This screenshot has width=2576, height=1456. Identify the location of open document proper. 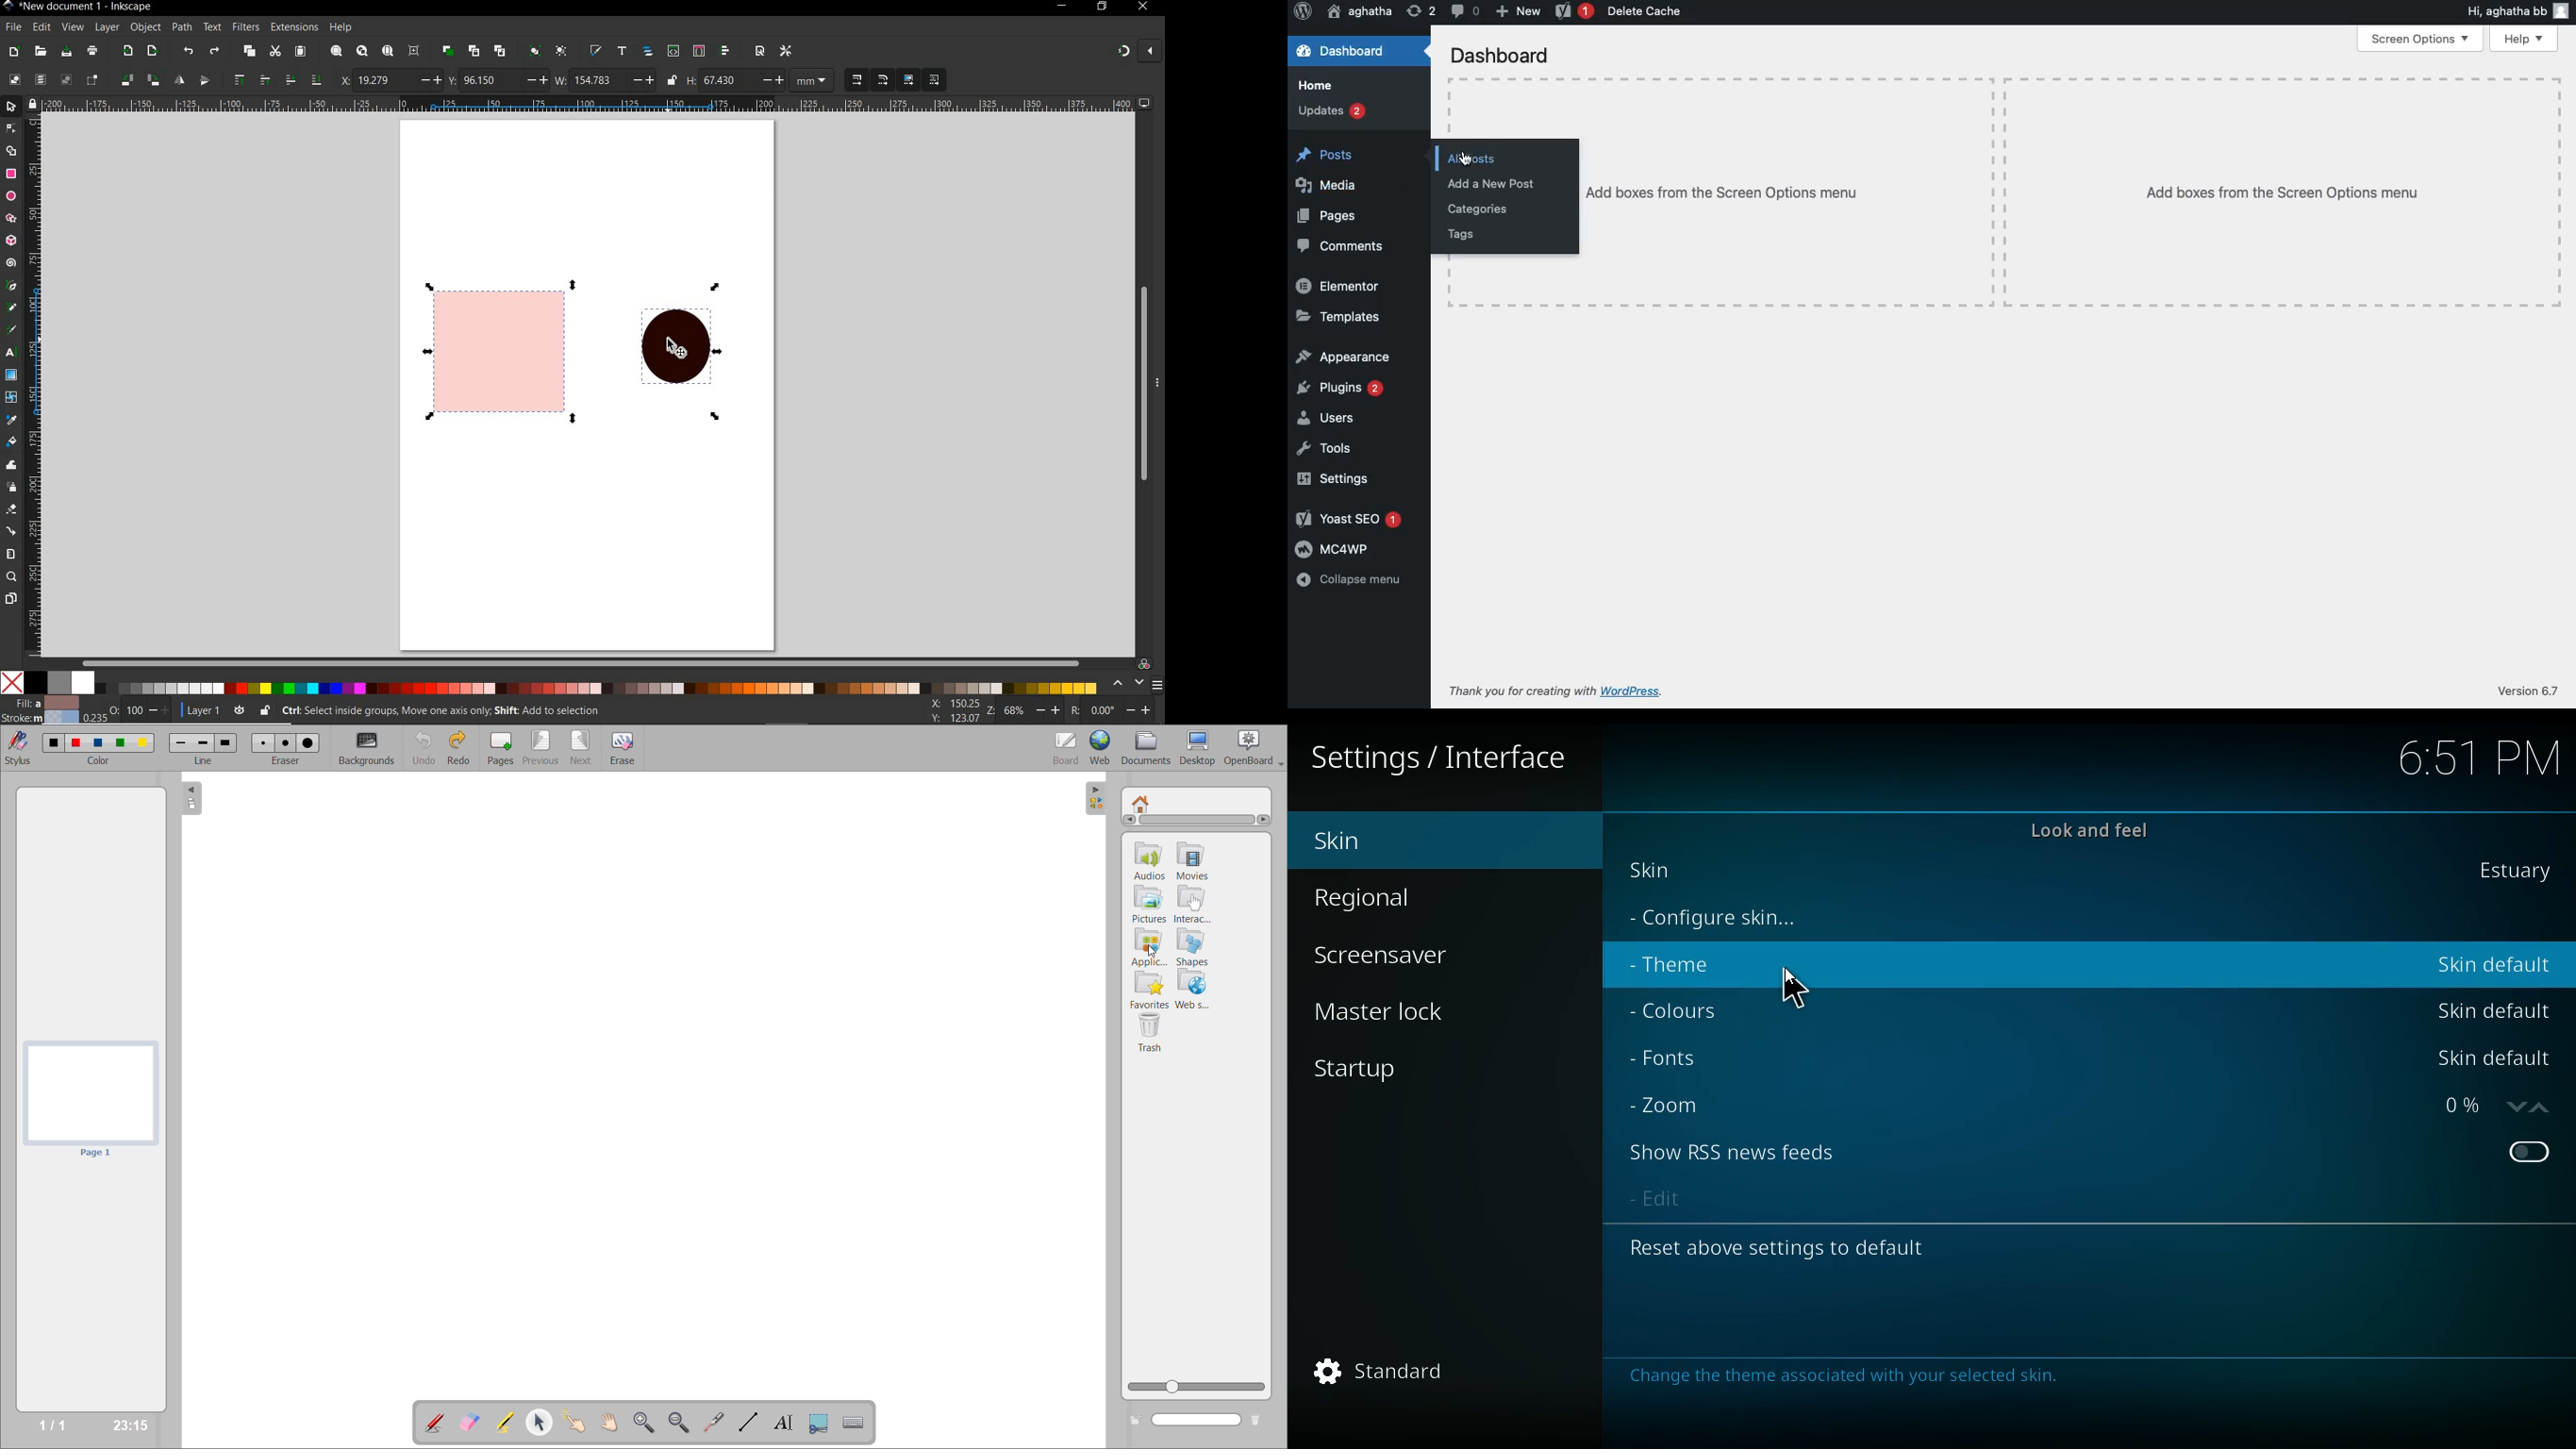
(762, 51).